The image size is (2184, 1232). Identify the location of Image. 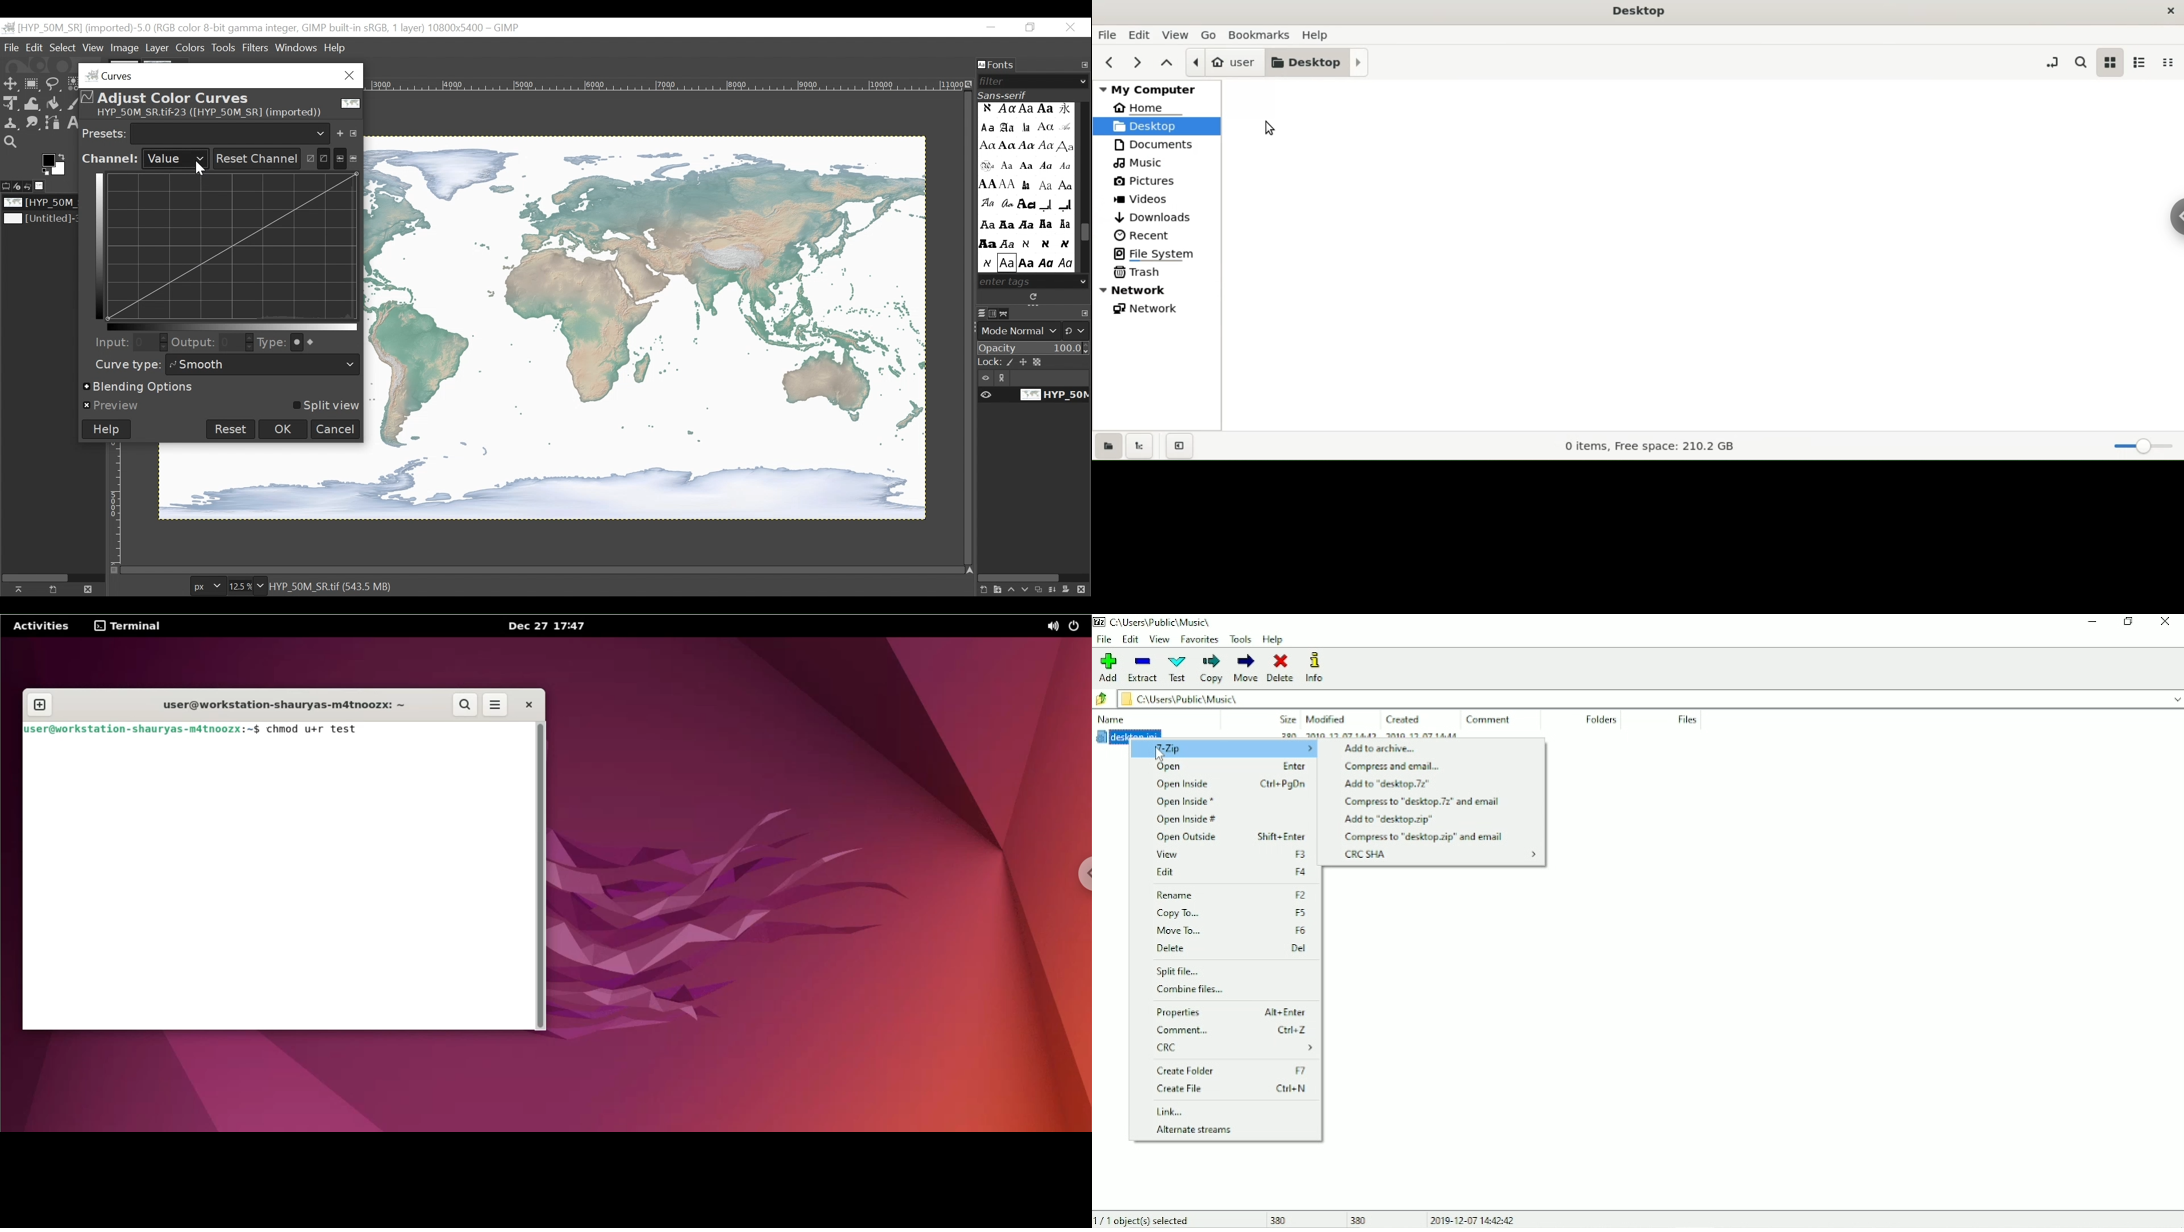
(42, 219).